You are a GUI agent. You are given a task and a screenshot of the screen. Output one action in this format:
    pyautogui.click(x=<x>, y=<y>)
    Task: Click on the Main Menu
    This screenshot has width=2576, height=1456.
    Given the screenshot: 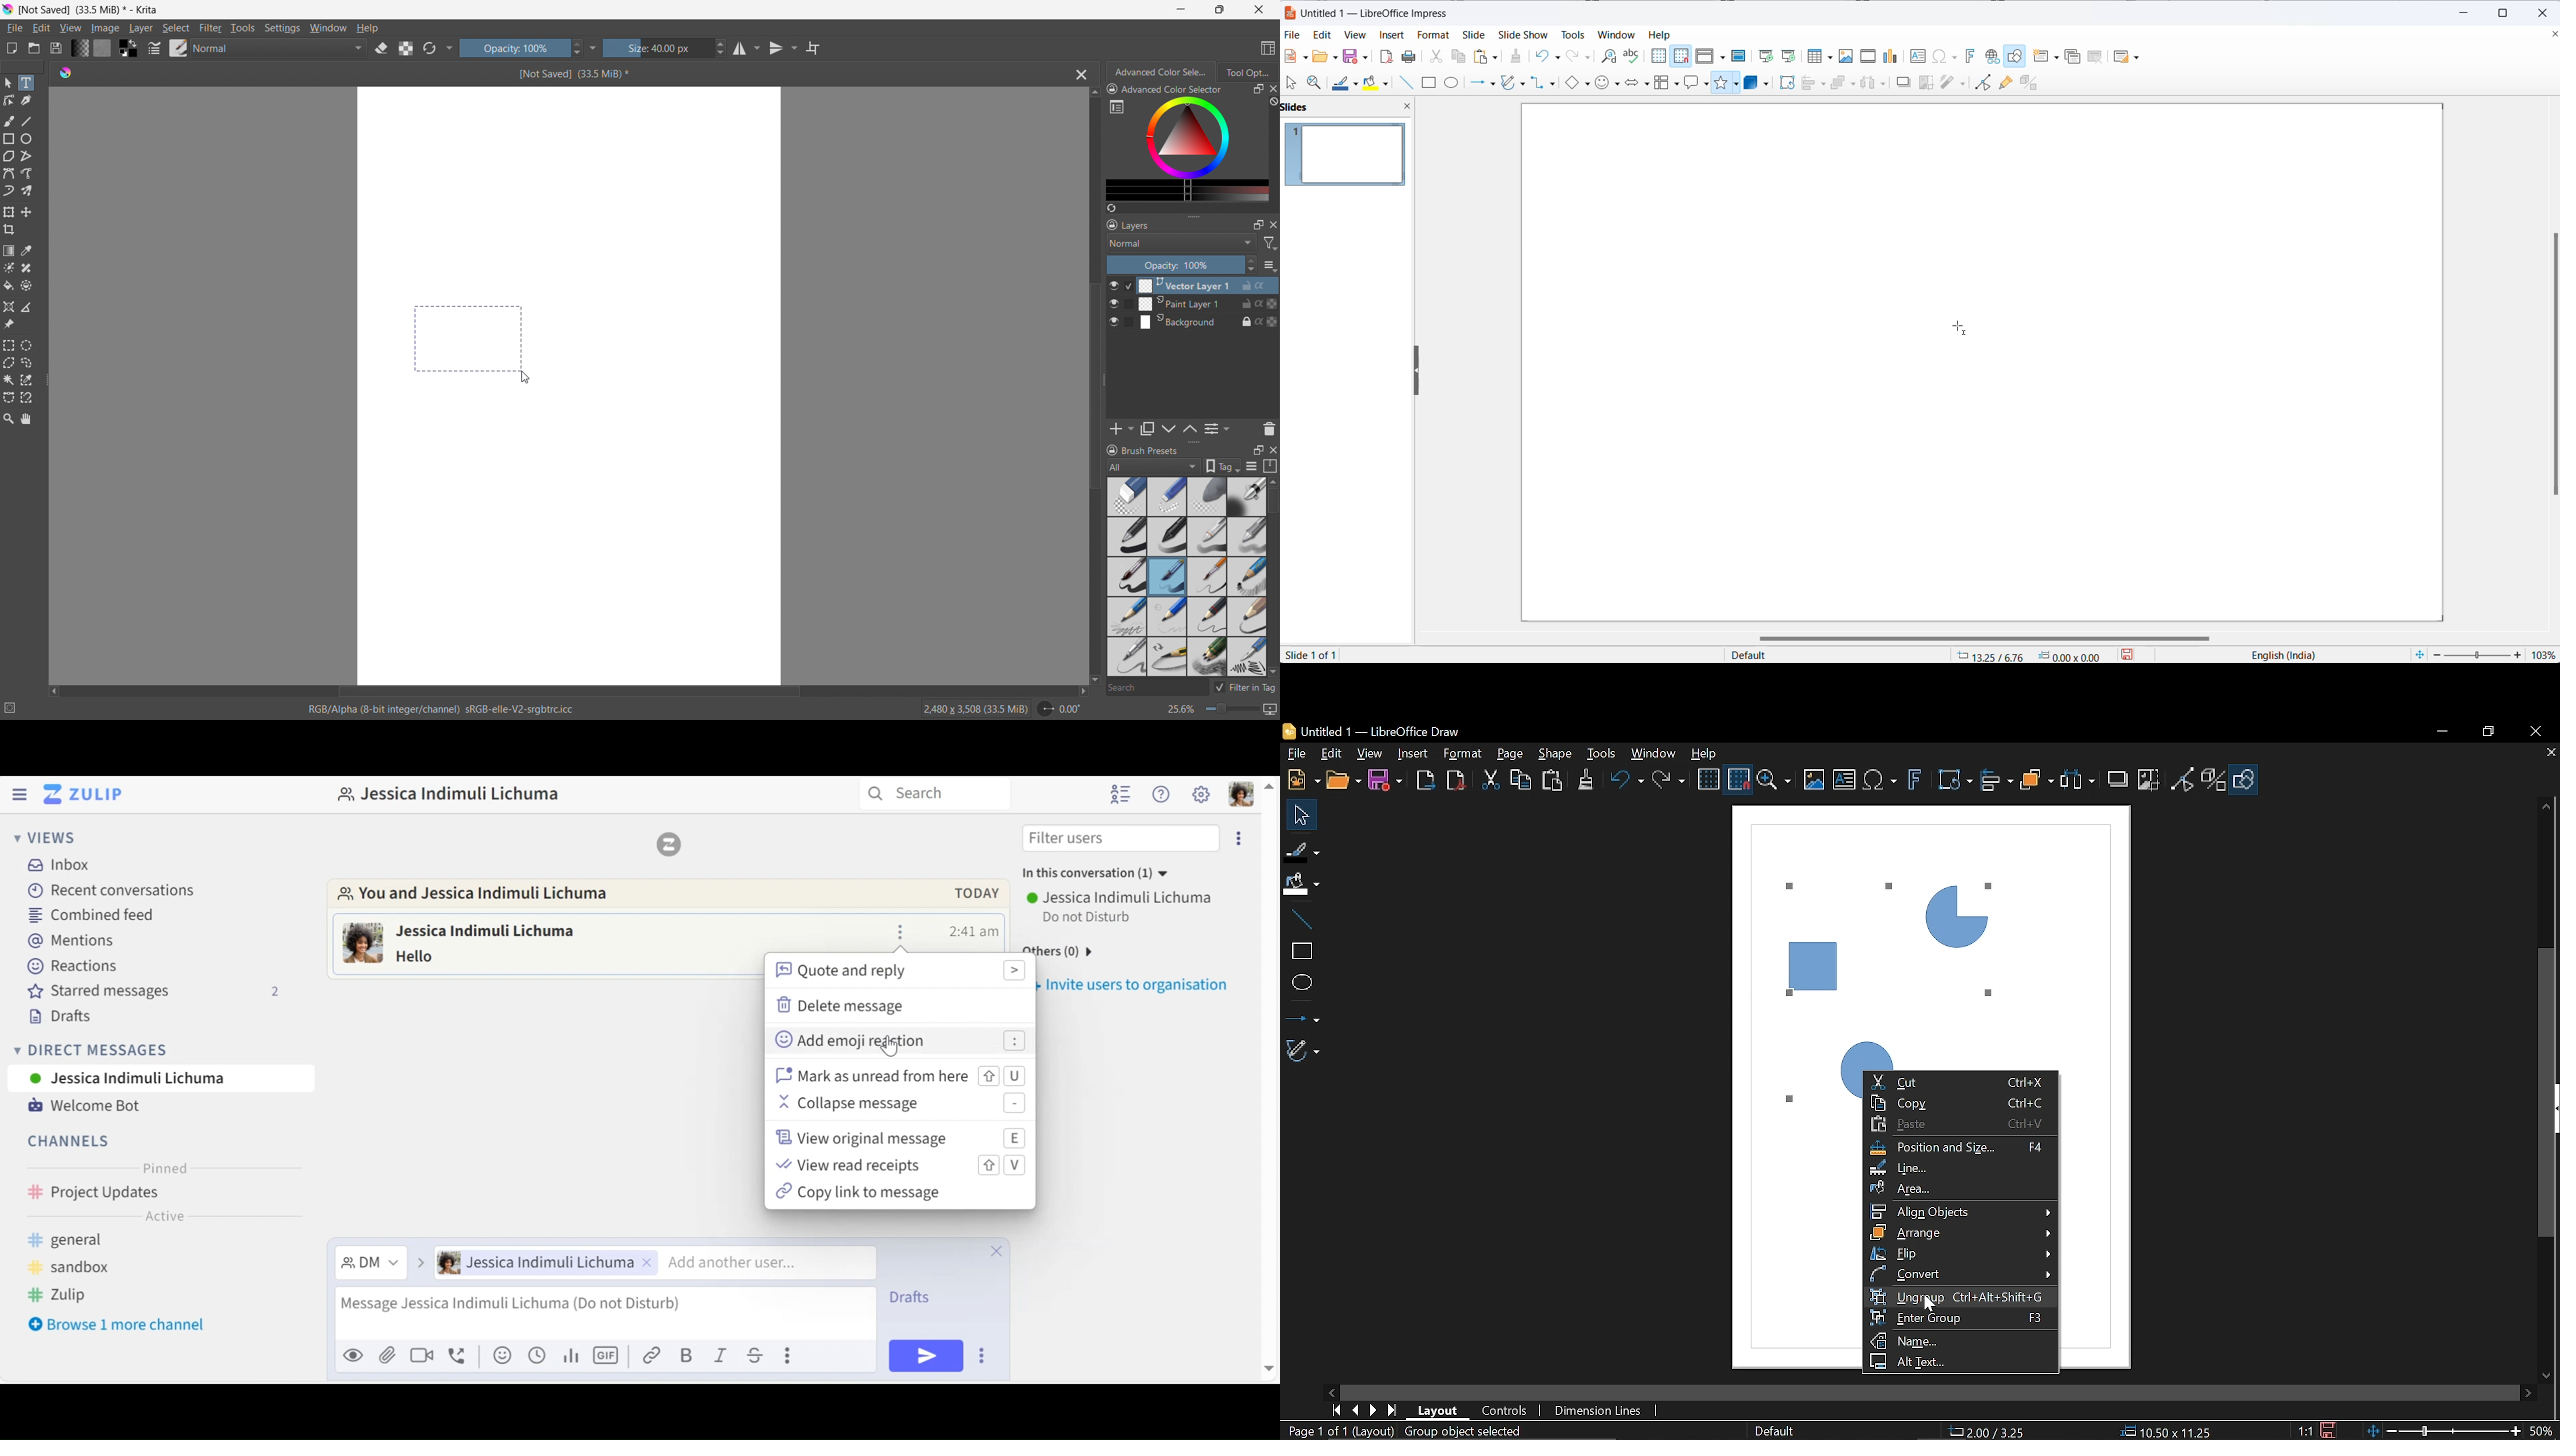 What is the action you would take?
    pyautogui.click(x=1201, y=794)
    